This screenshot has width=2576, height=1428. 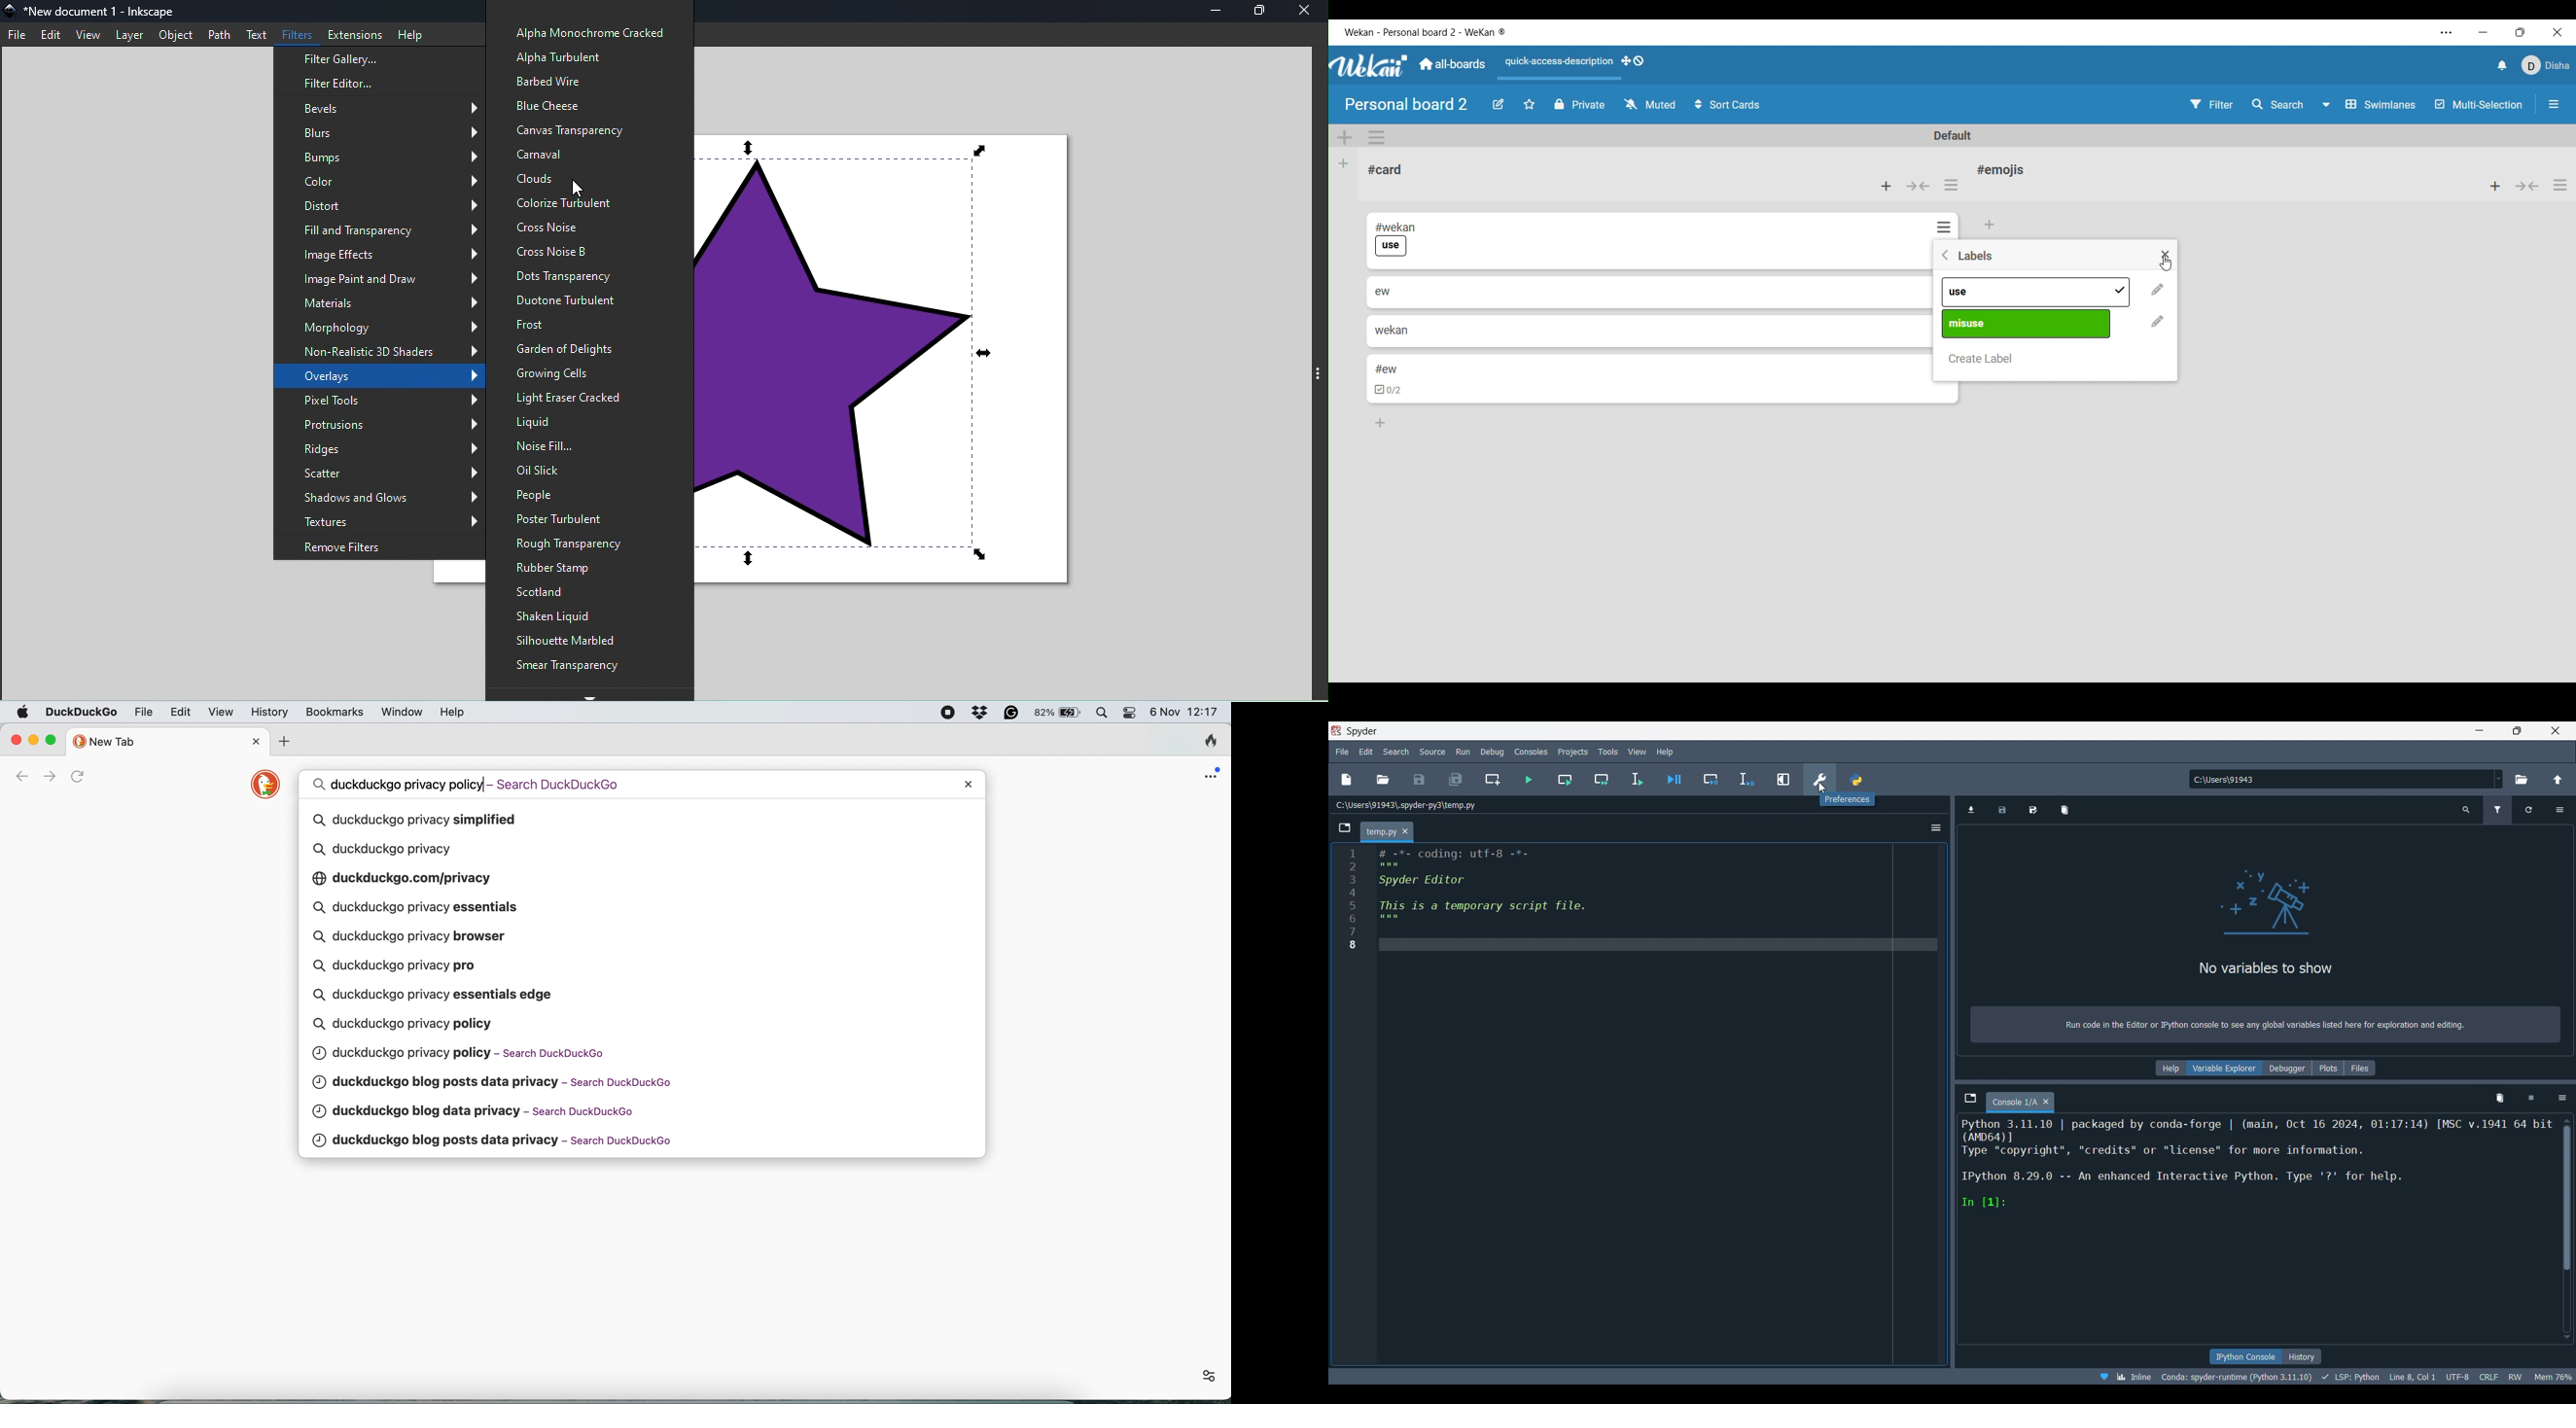 I want to click on Text, so click(x=255, y=34).